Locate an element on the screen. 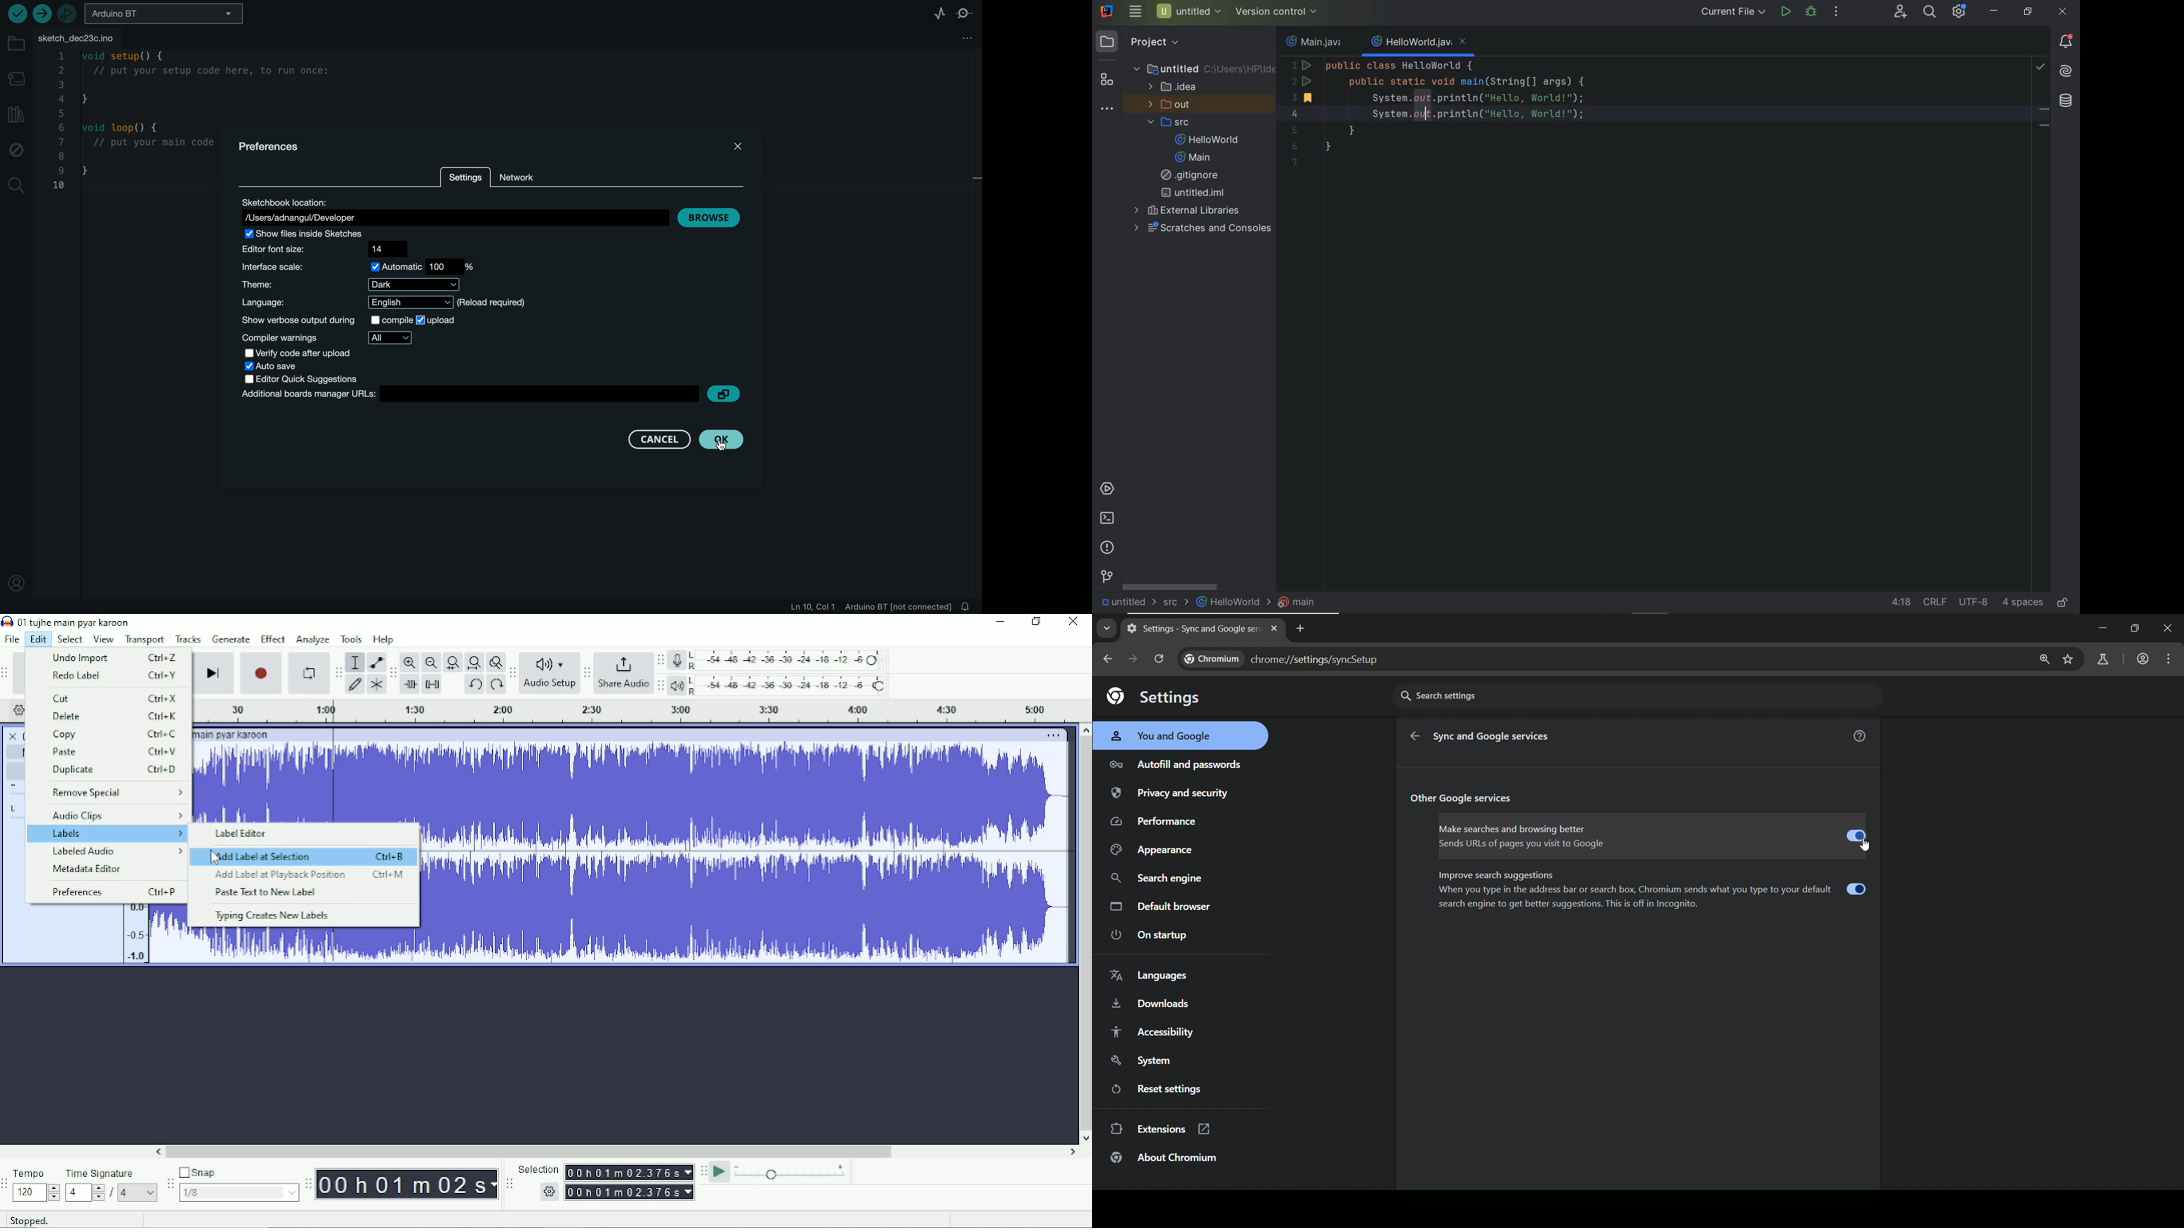  Stopped is located at coordinates (30, 1220).